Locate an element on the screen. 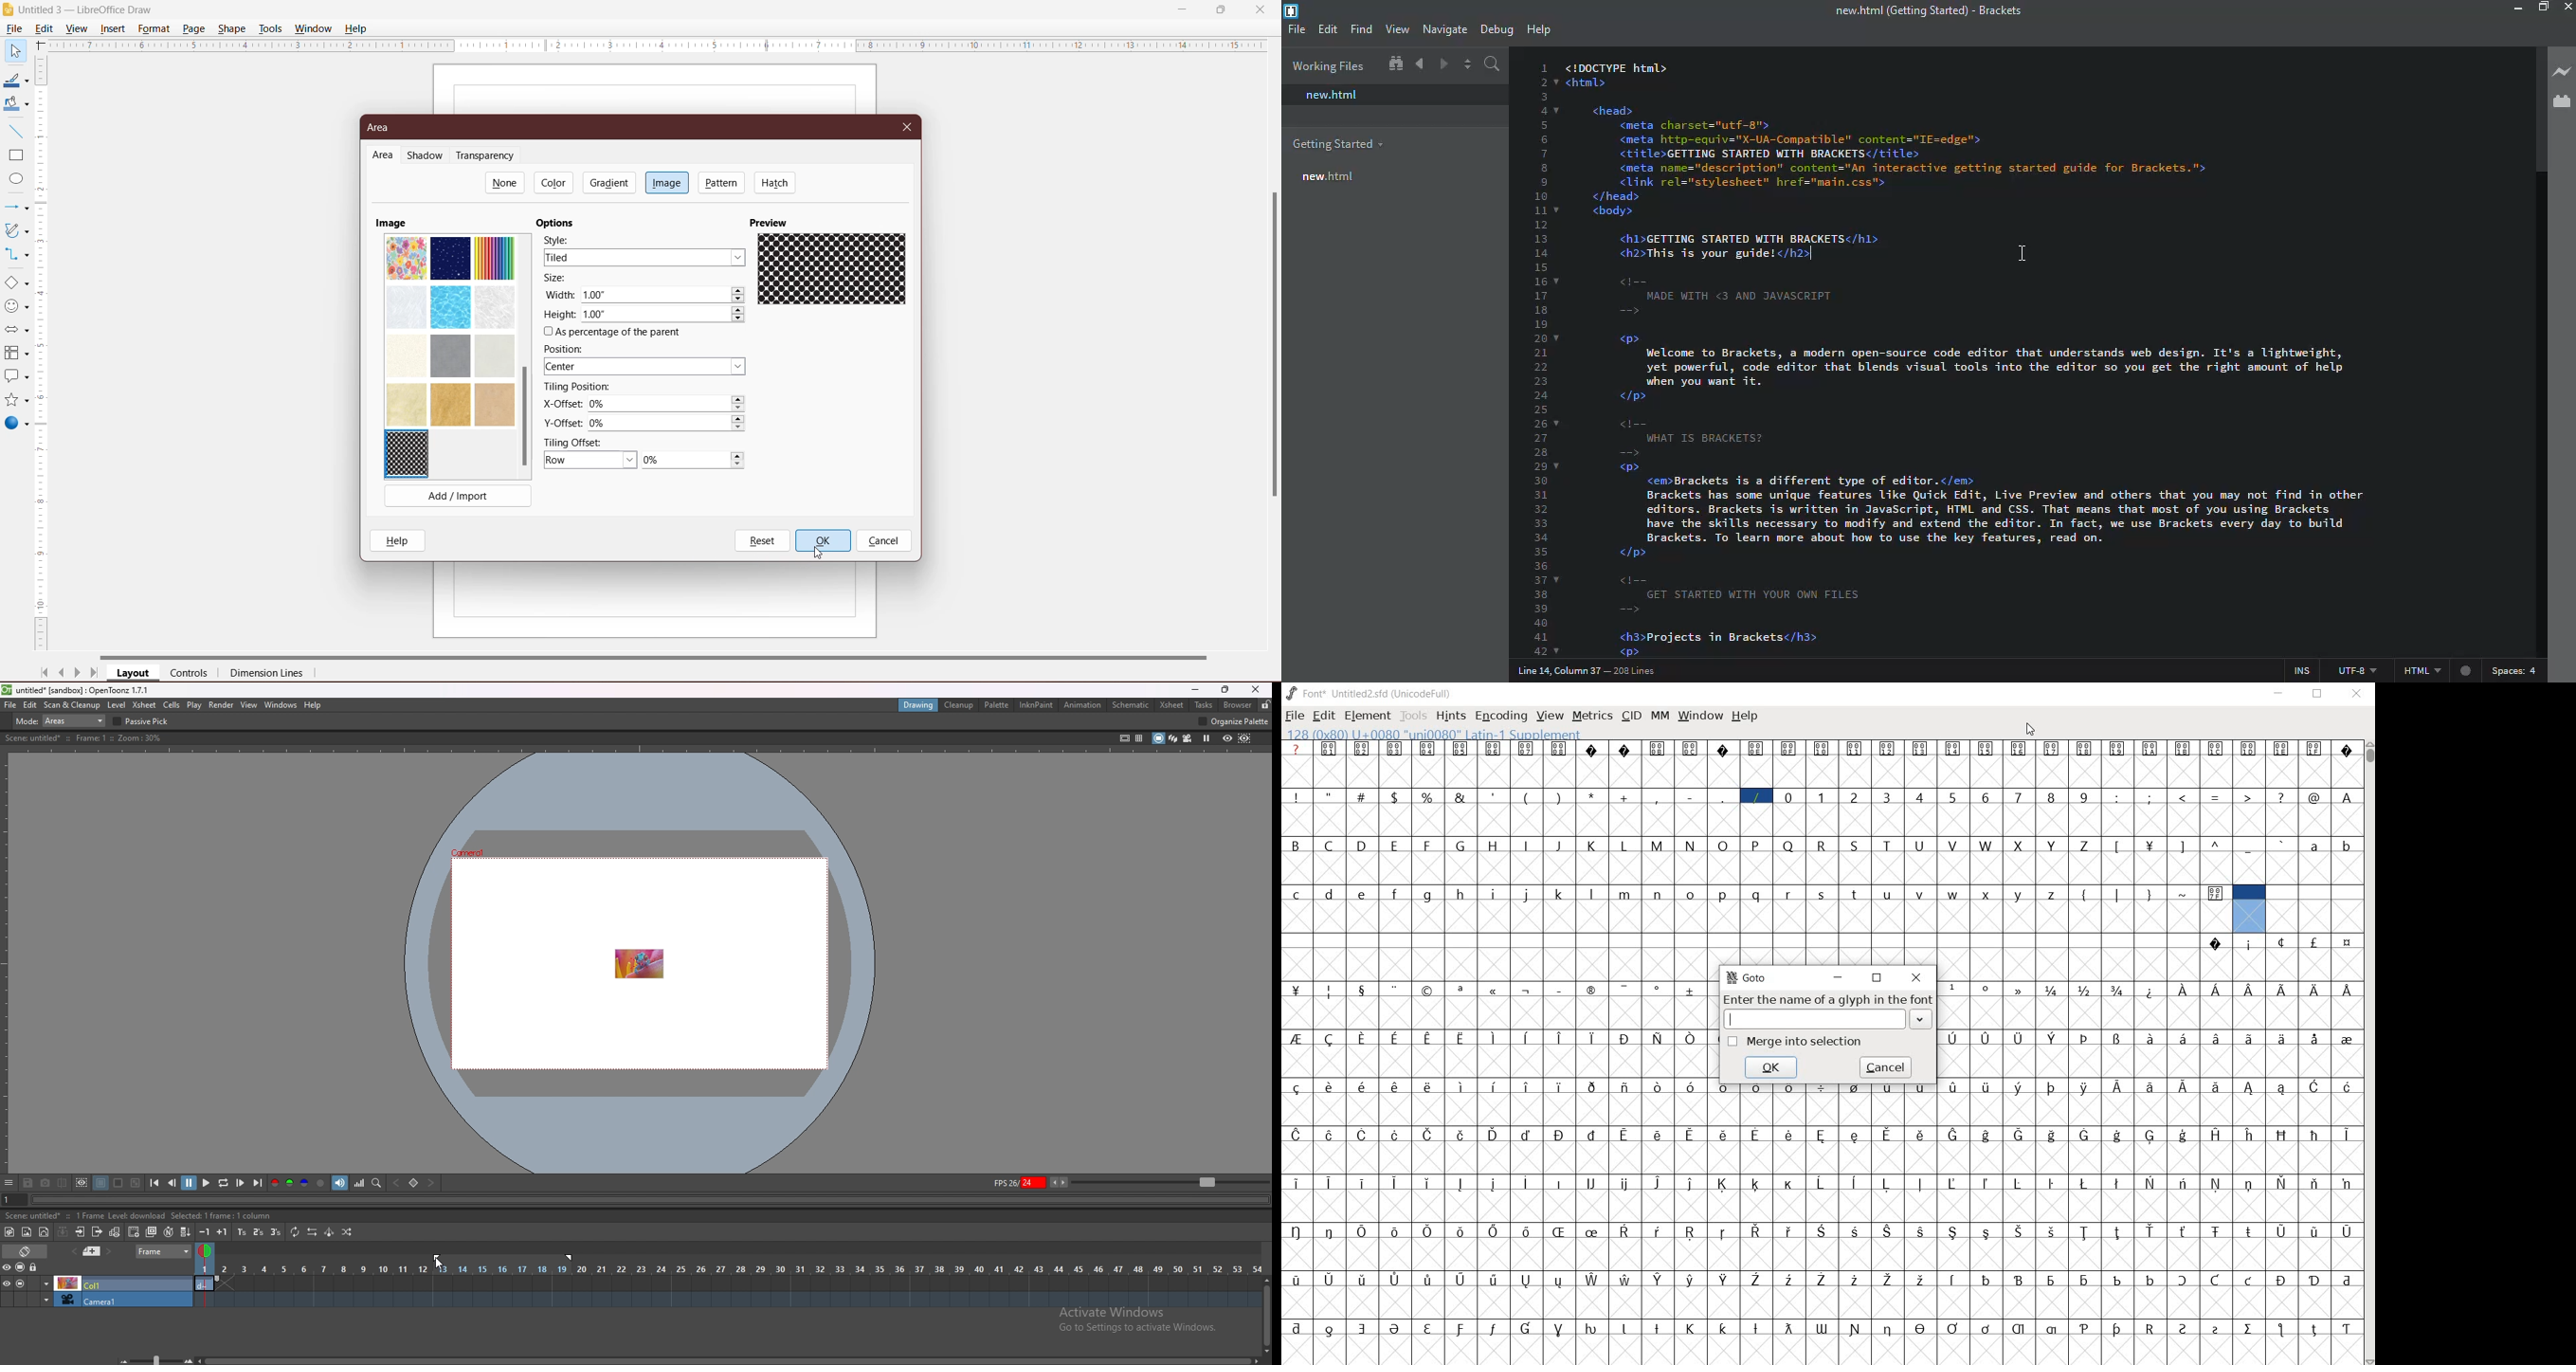 The height and width of the screenshot is (1372, 2576). Set  the X-Offset is located at coordinates (668, 404).